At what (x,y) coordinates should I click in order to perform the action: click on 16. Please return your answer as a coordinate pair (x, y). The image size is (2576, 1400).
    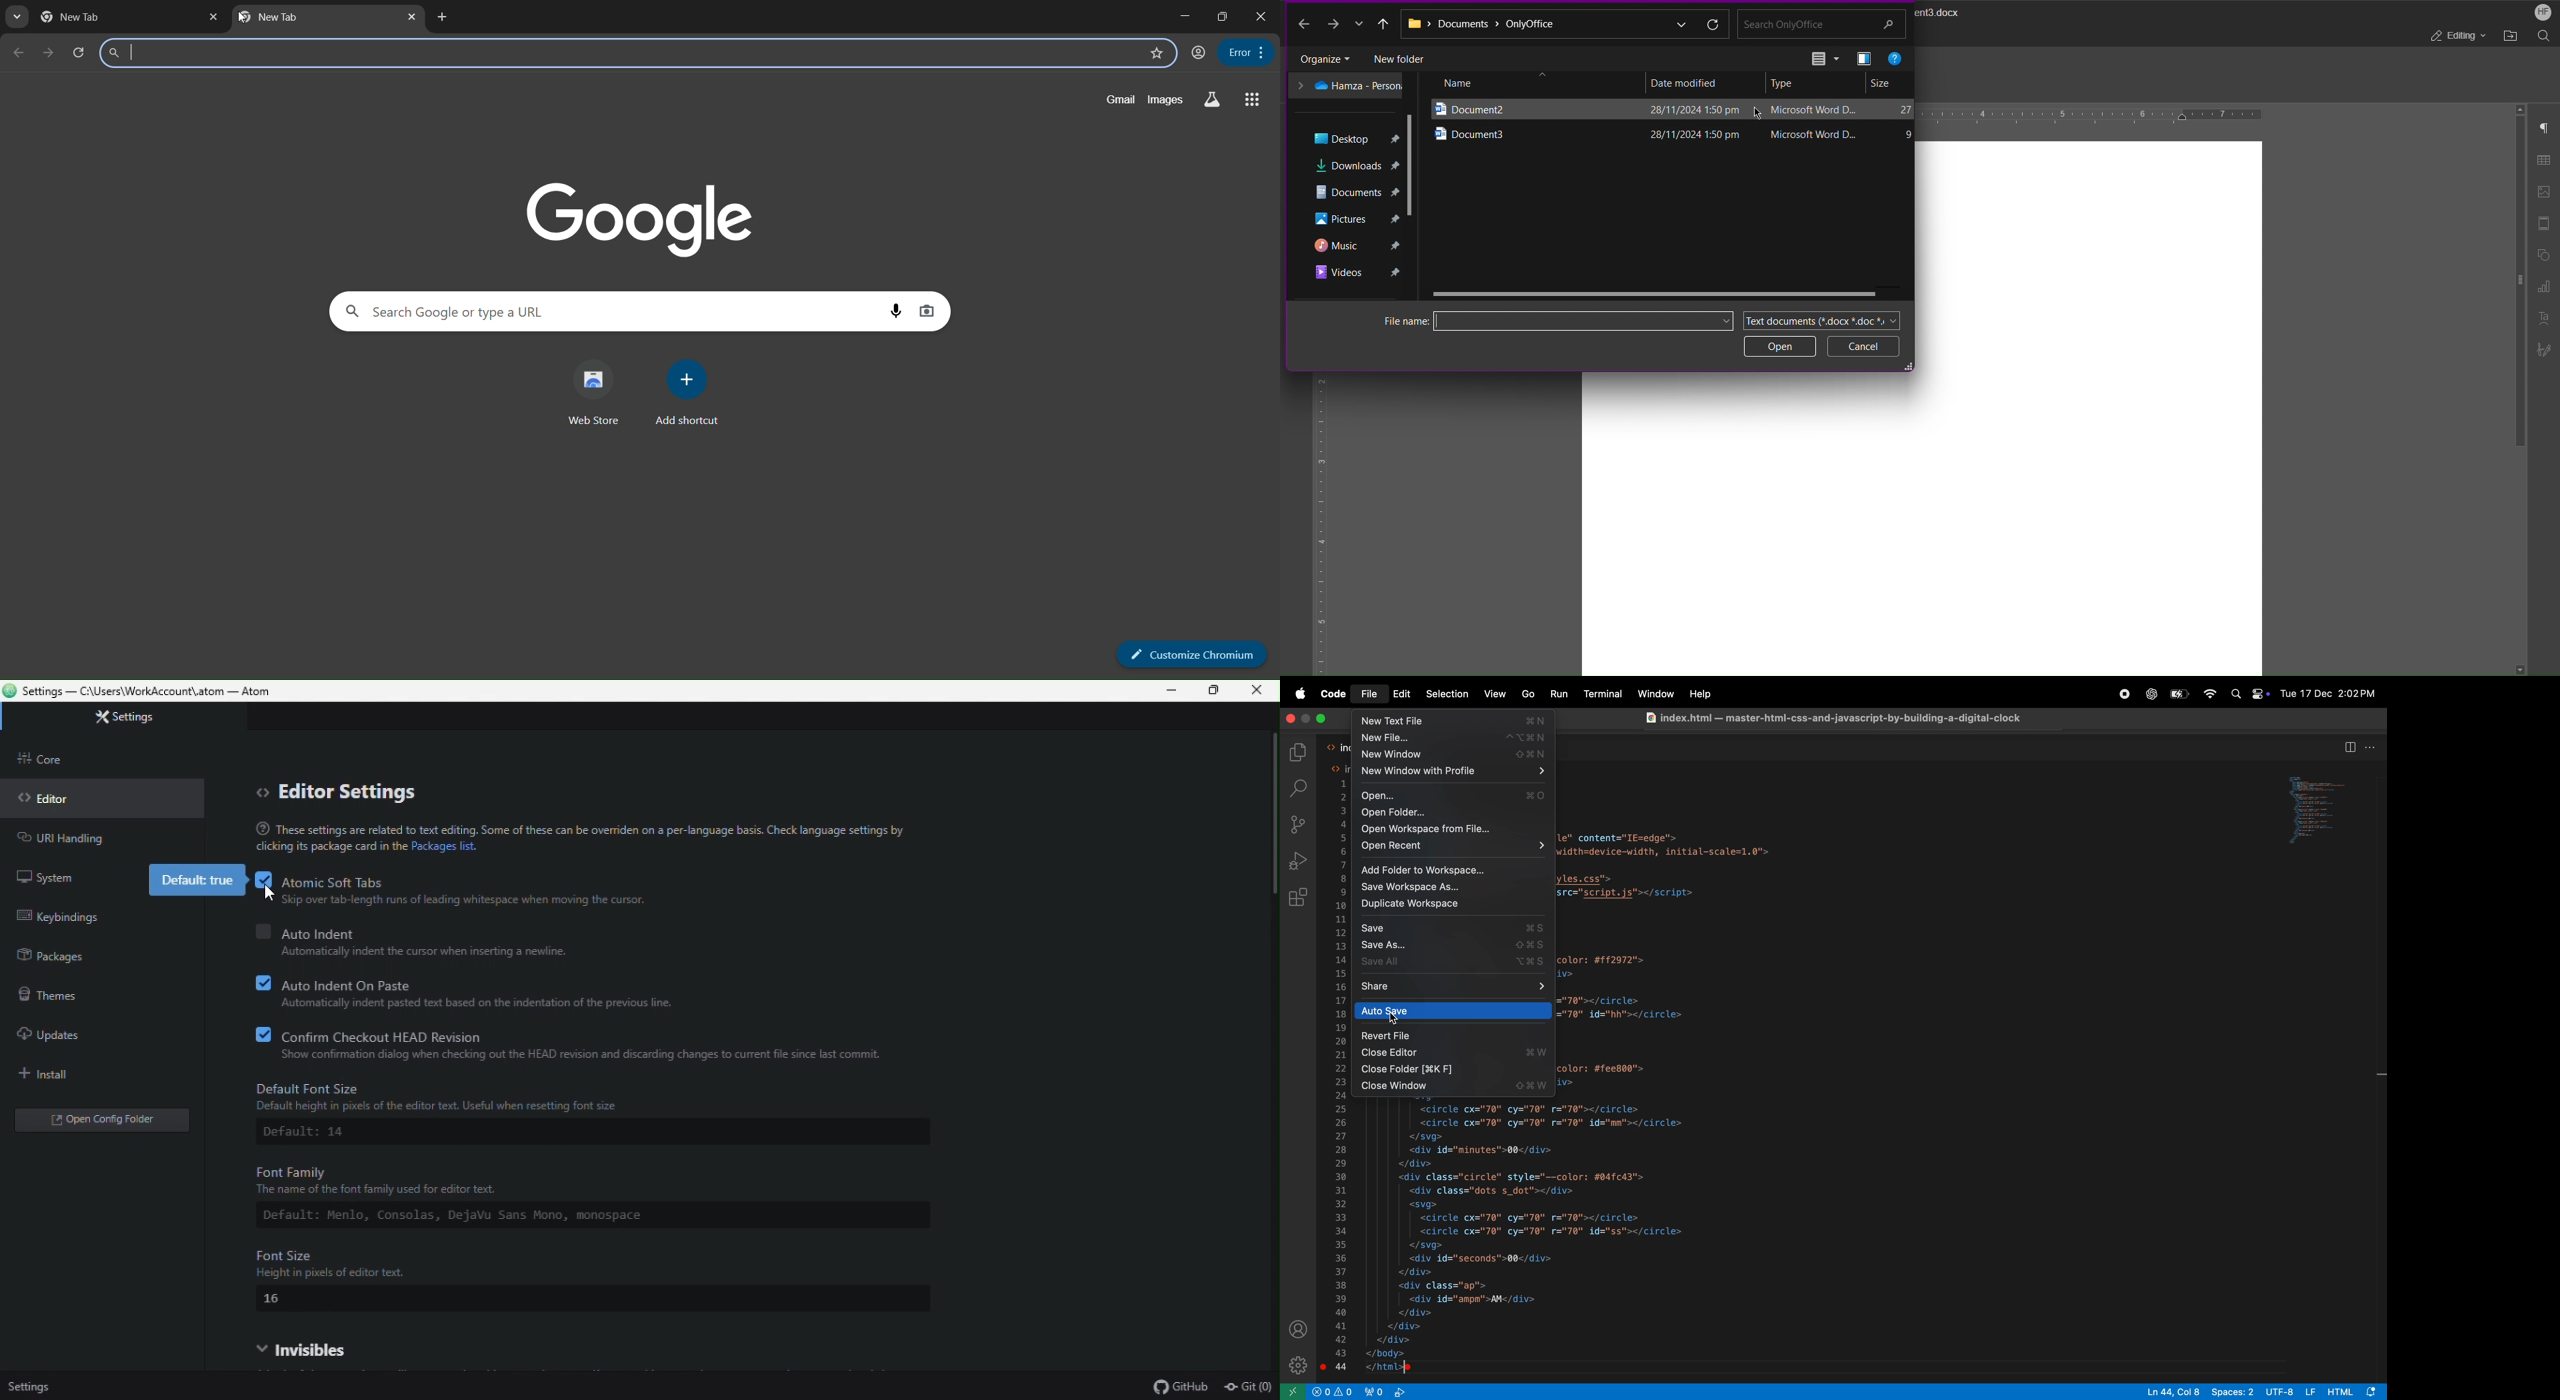
    Looking at the image, I should click on (275, 1299).